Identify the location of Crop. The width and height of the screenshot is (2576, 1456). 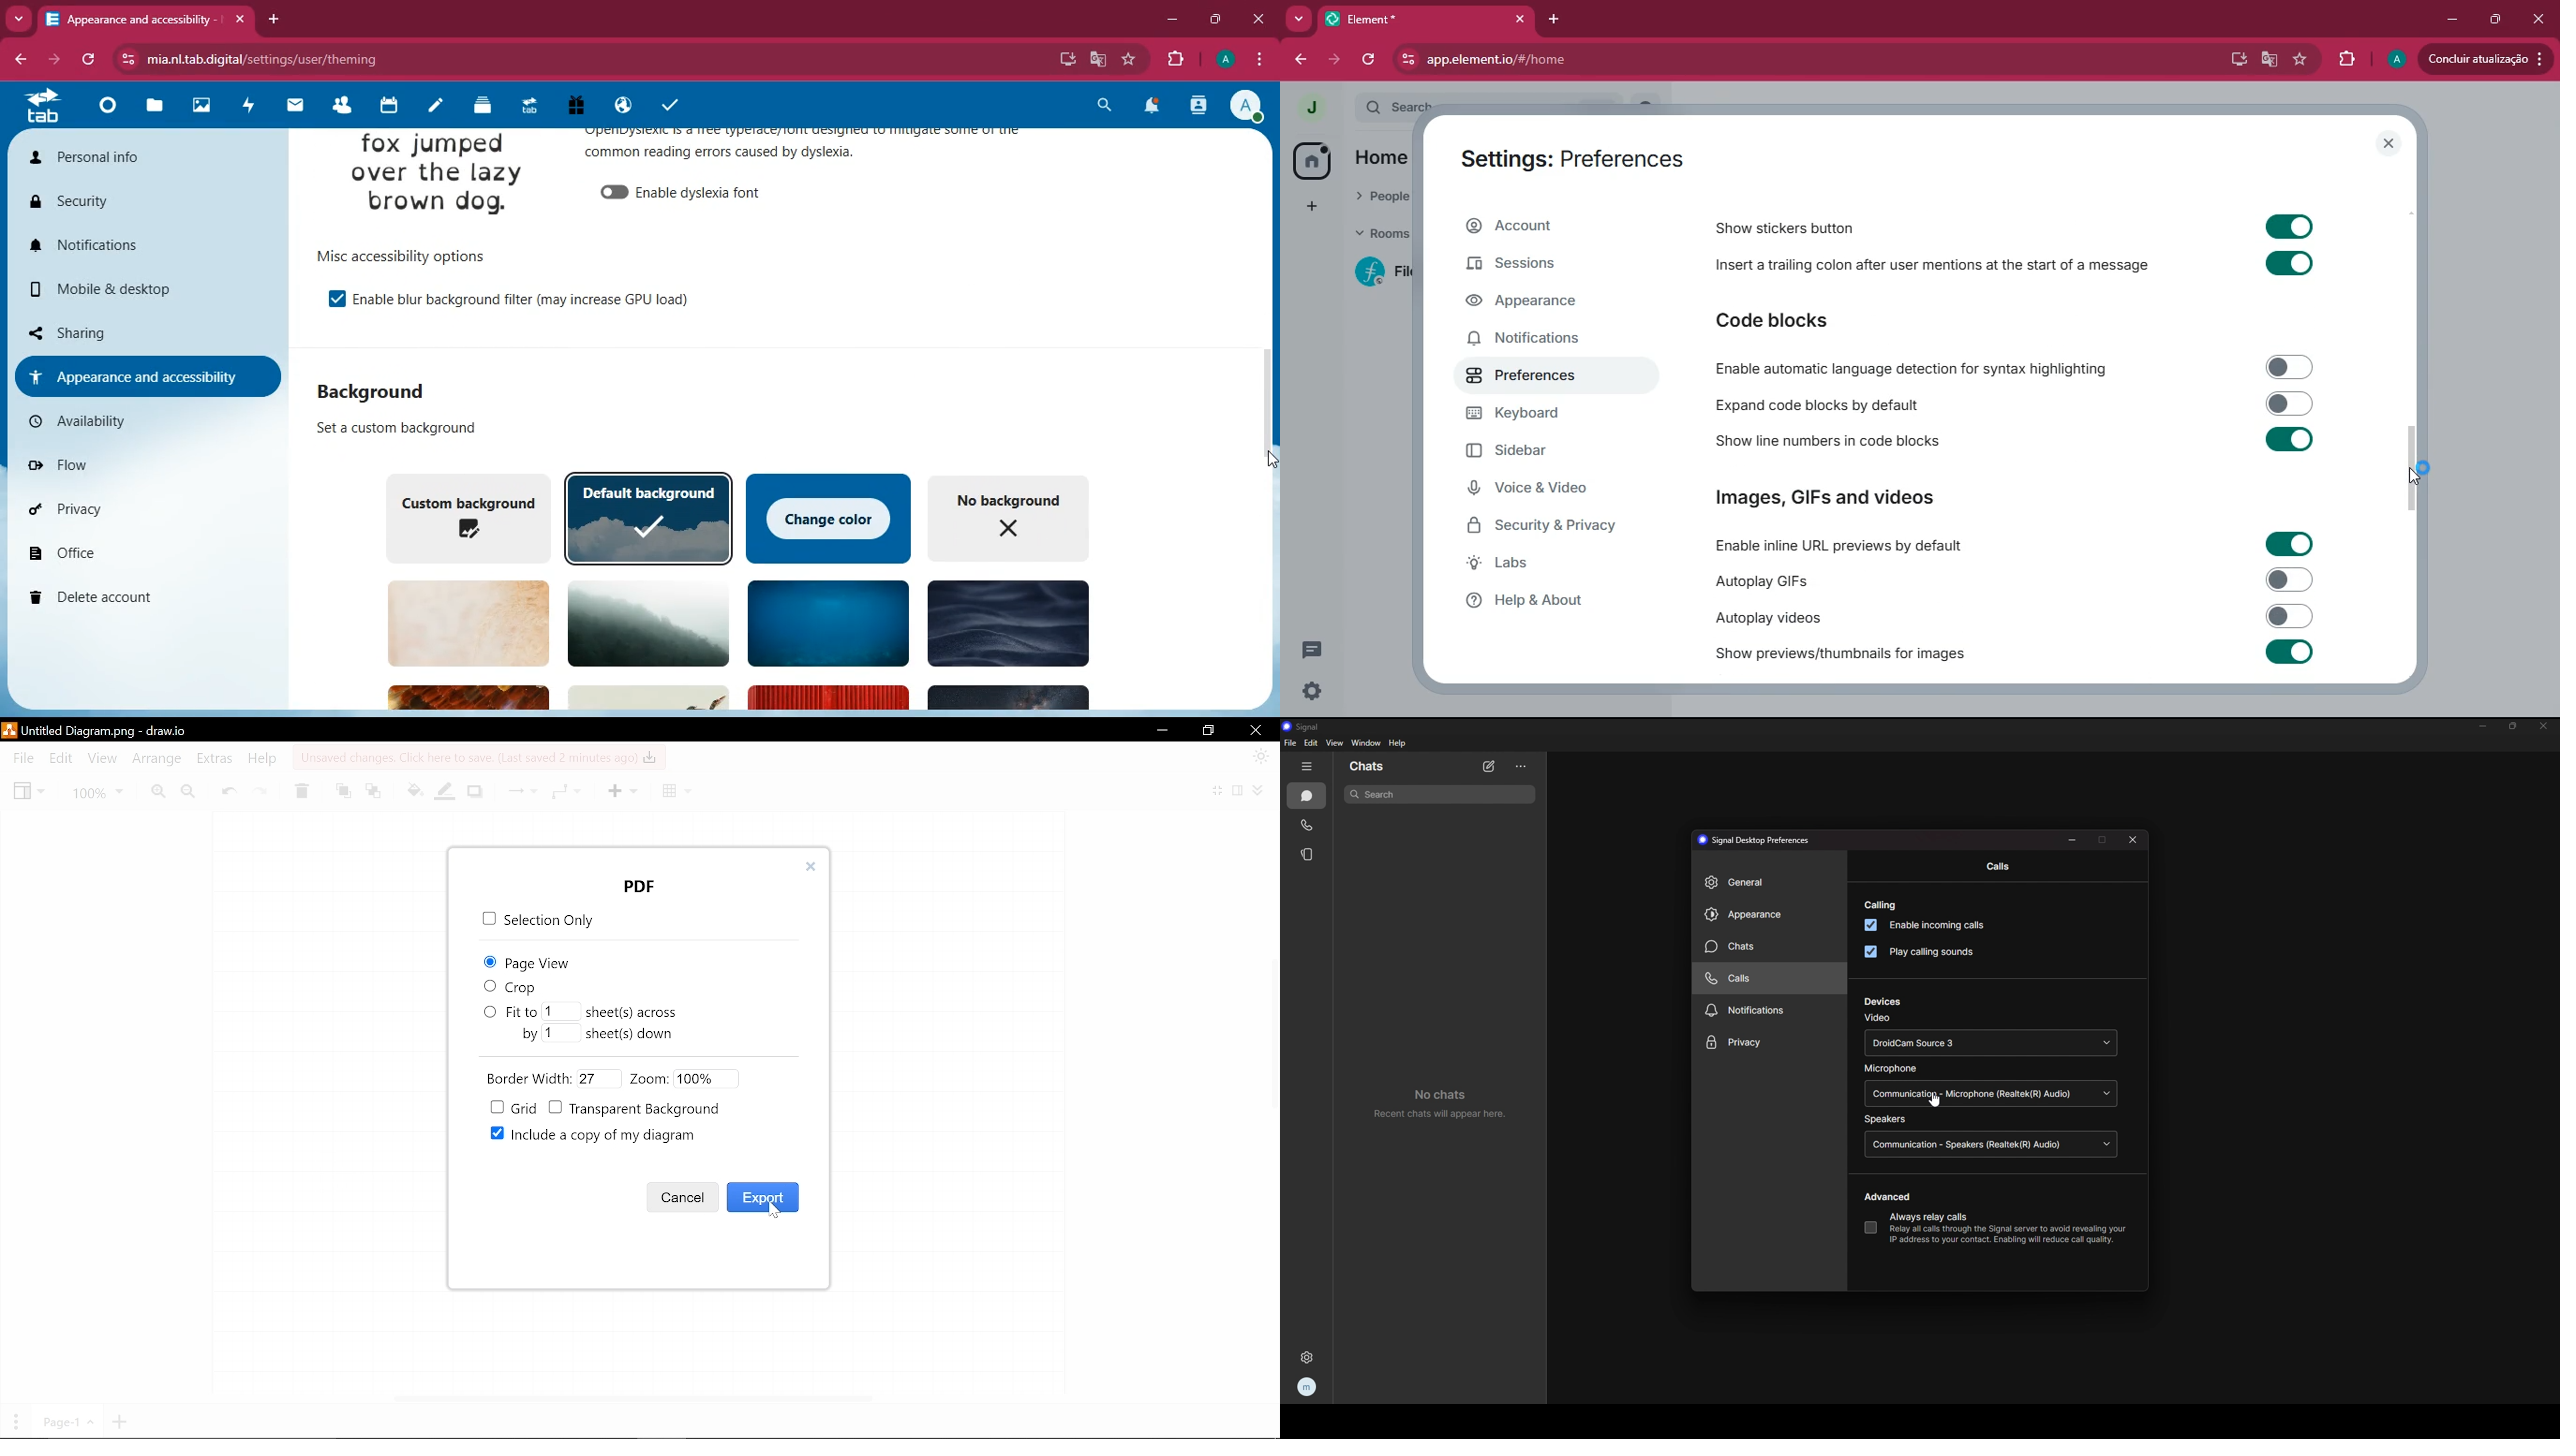
(513, 987).